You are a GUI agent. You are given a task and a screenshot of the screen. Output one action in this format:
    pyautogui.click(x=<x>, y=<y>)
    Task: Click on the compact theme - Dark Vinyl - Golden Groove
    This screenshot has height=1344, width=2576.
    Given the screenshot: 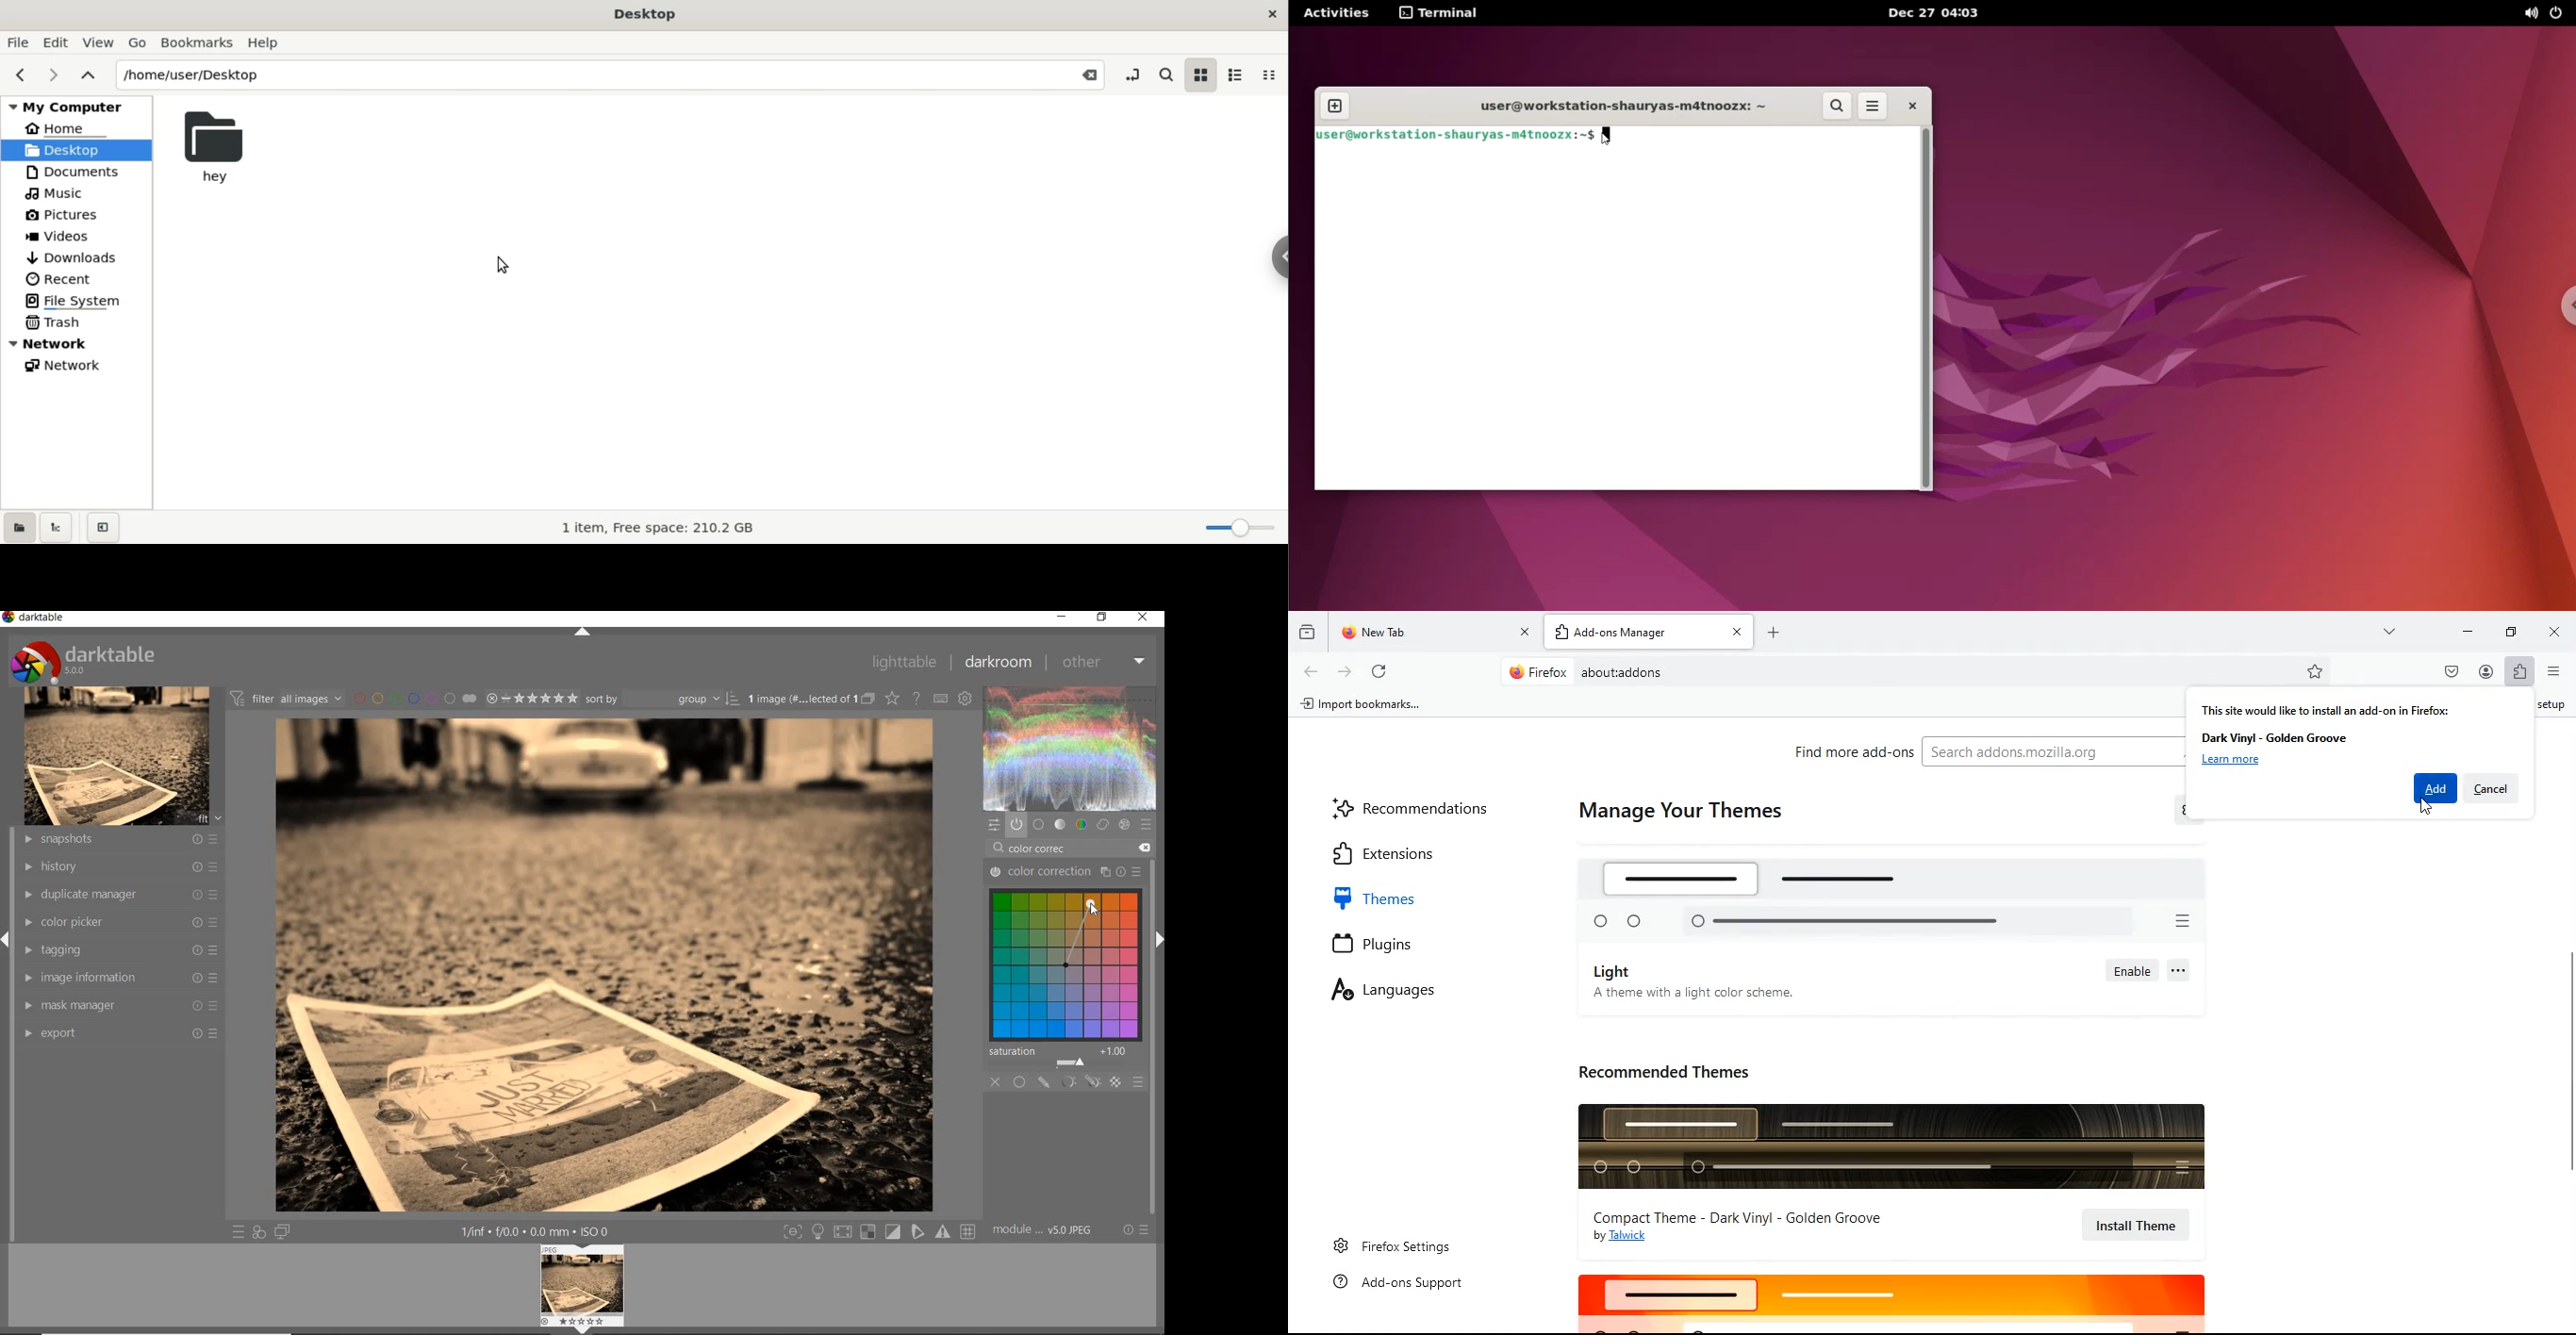 What is the action you would take?
    pyautogui.click(x=1742, y=1217)
    